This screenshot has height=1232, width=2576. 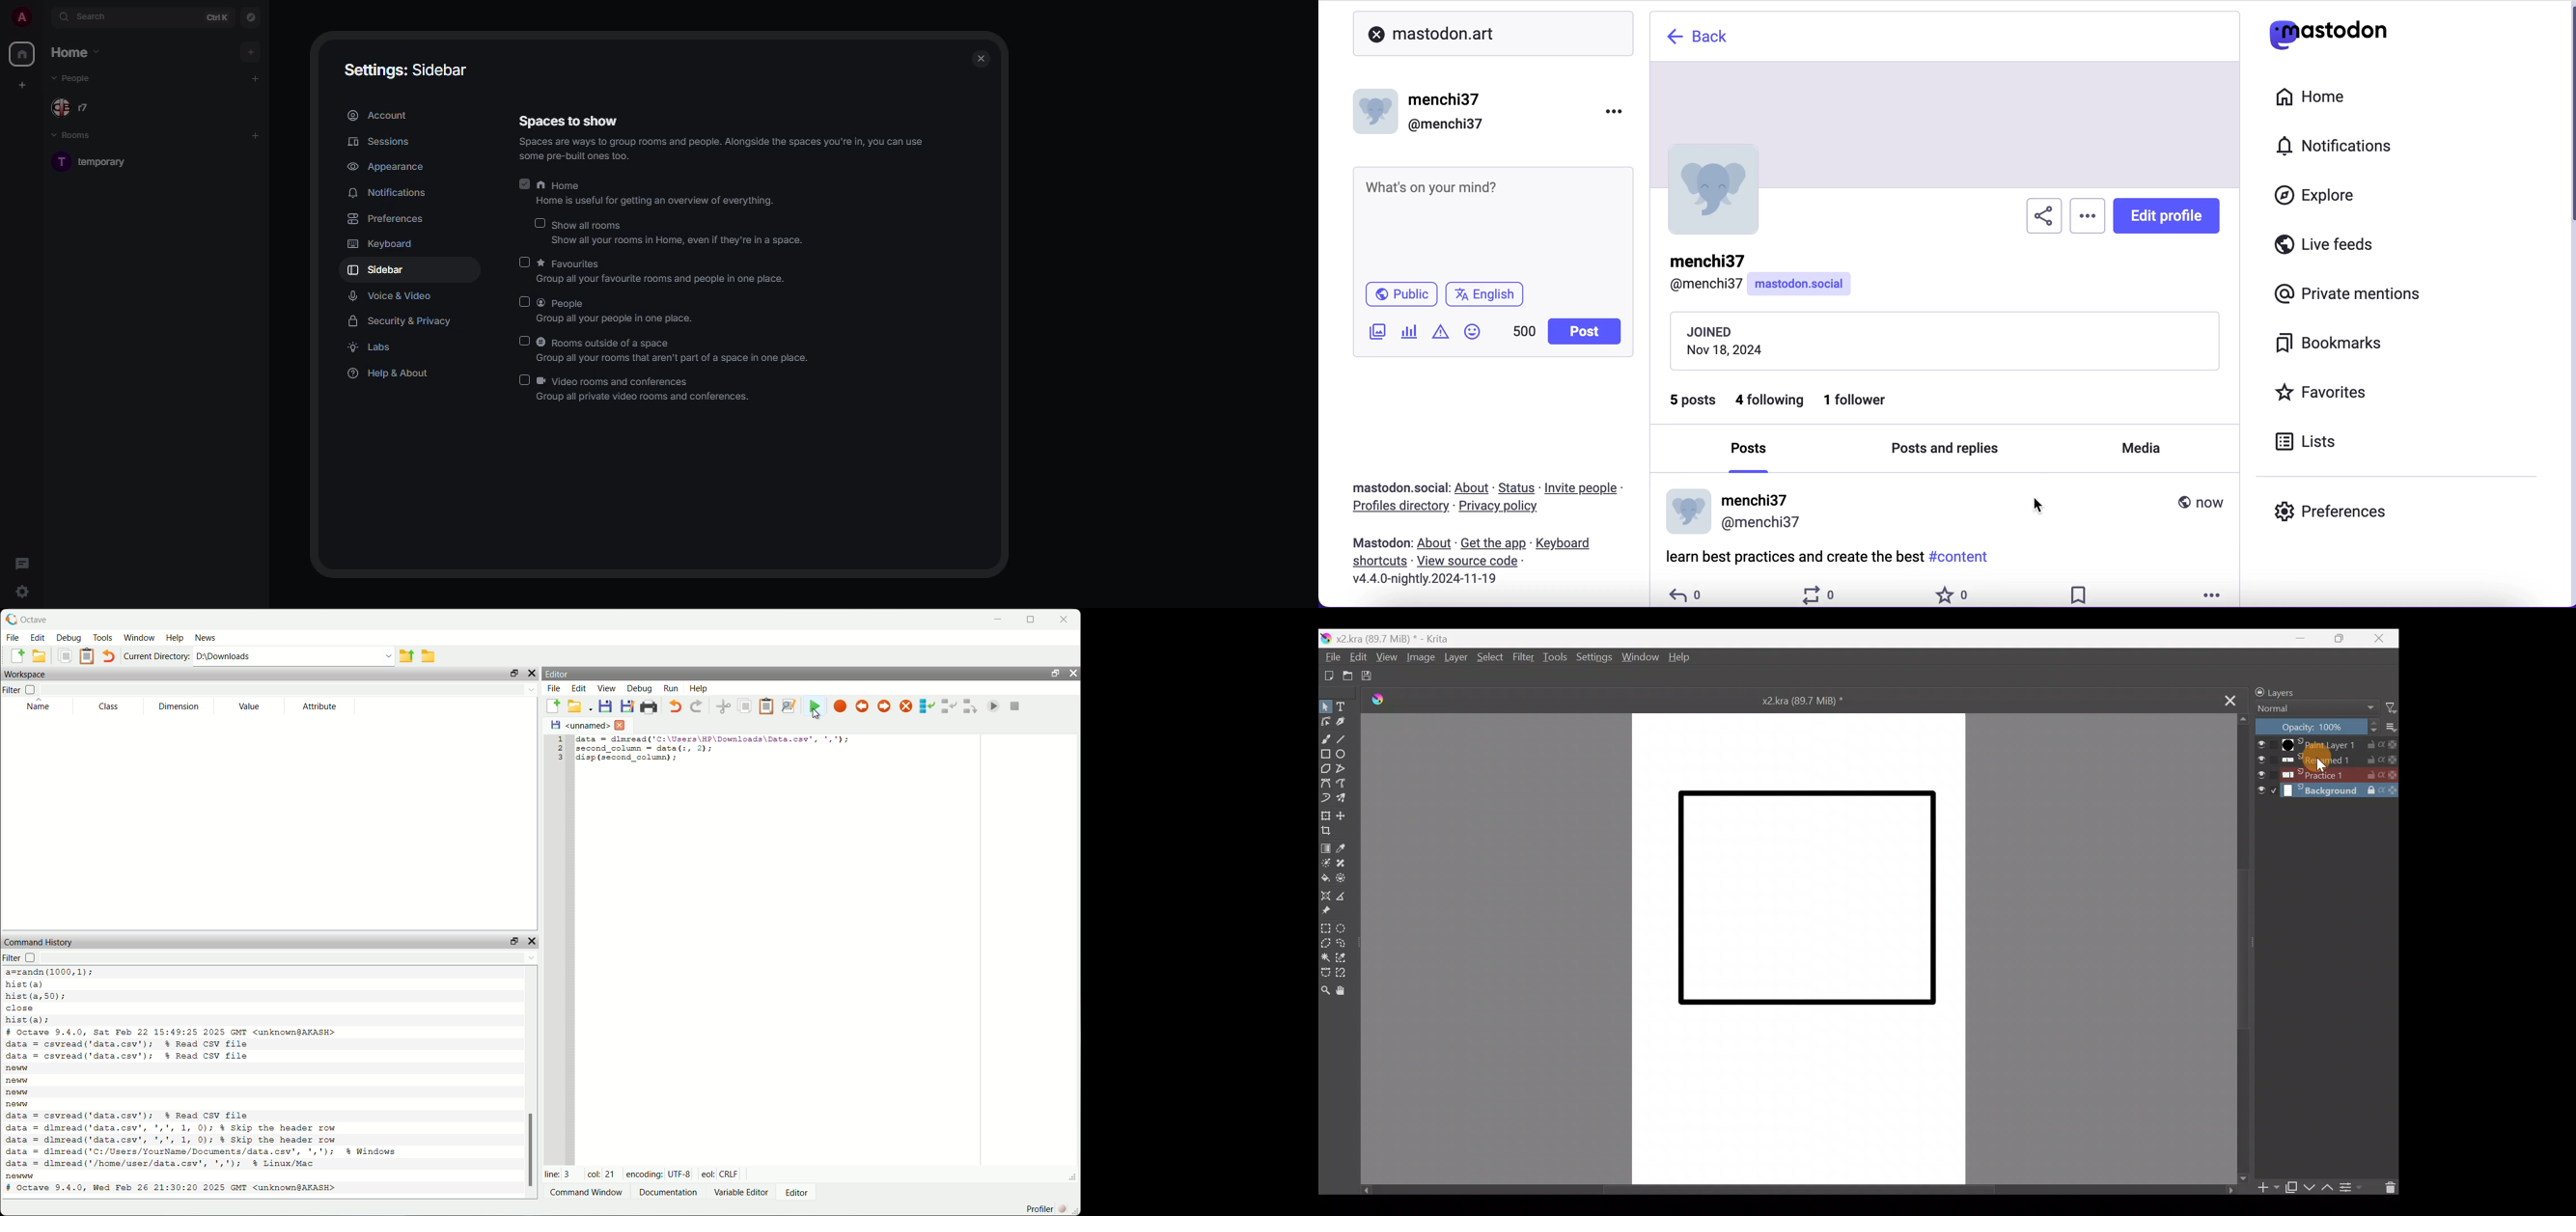 What do you see at coordinates (1344, 815) in the screenshot?
I see `Move a layer` at bounding box center [1344, 815].